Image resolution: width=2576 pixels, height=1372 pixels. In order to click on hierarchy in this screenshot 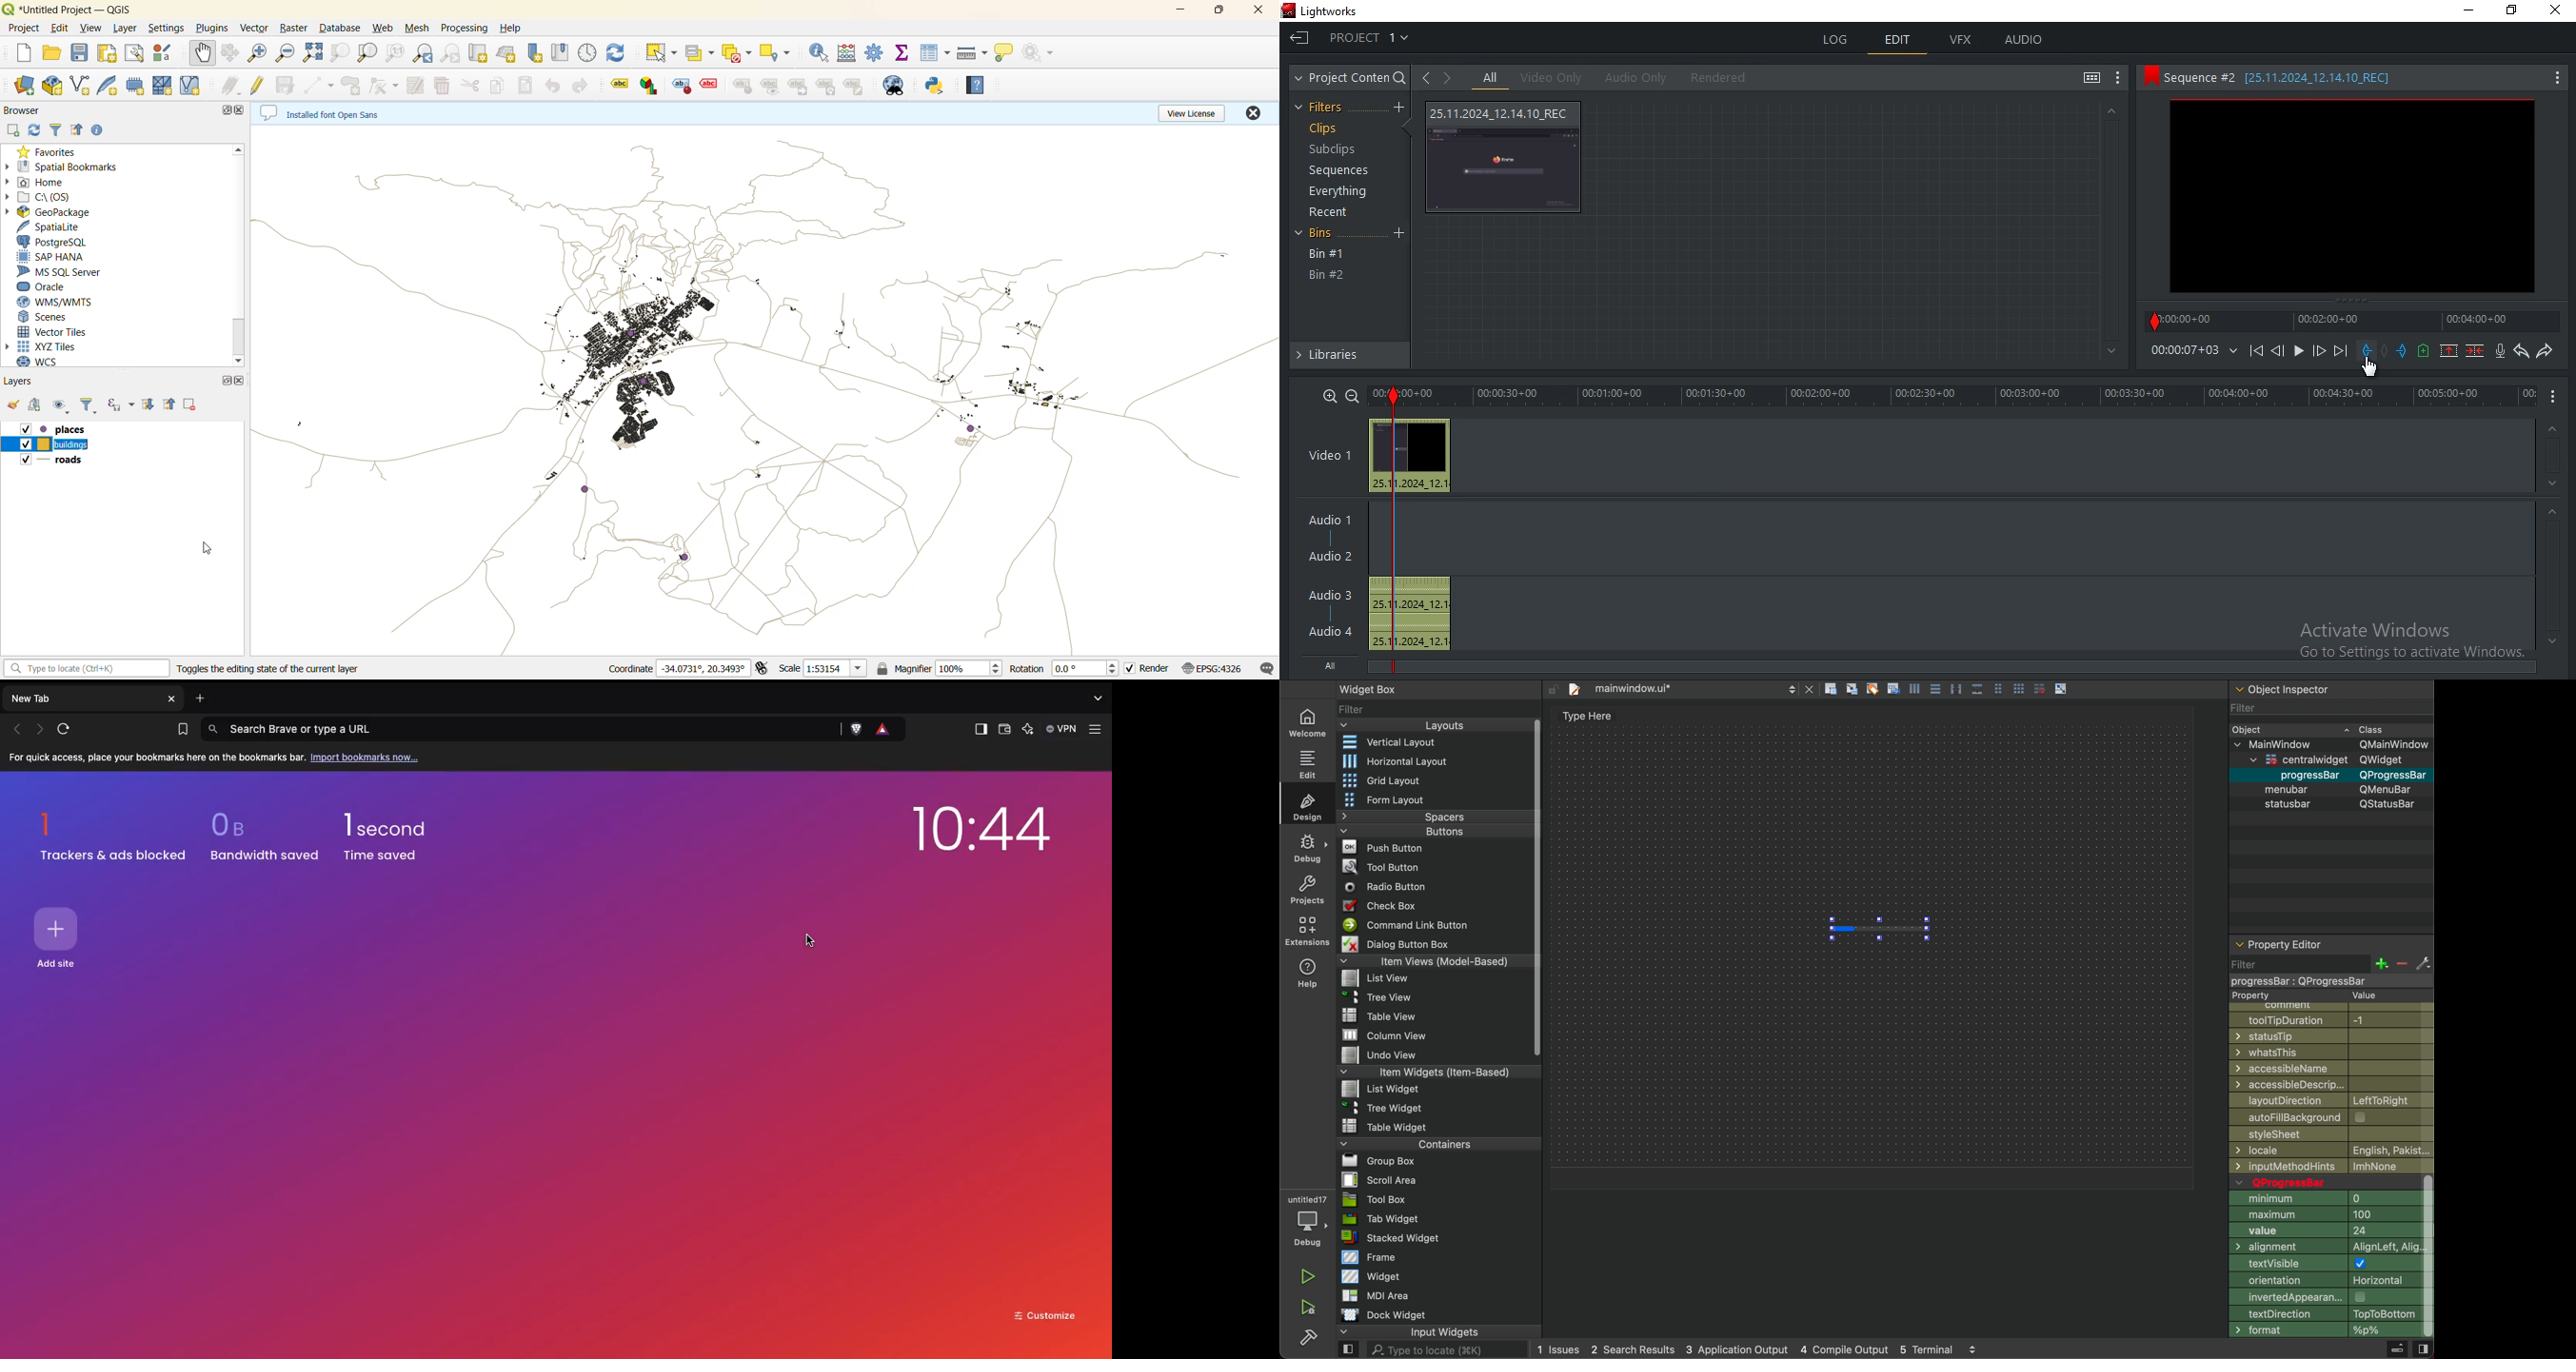, I will do `click(827, 87)`.